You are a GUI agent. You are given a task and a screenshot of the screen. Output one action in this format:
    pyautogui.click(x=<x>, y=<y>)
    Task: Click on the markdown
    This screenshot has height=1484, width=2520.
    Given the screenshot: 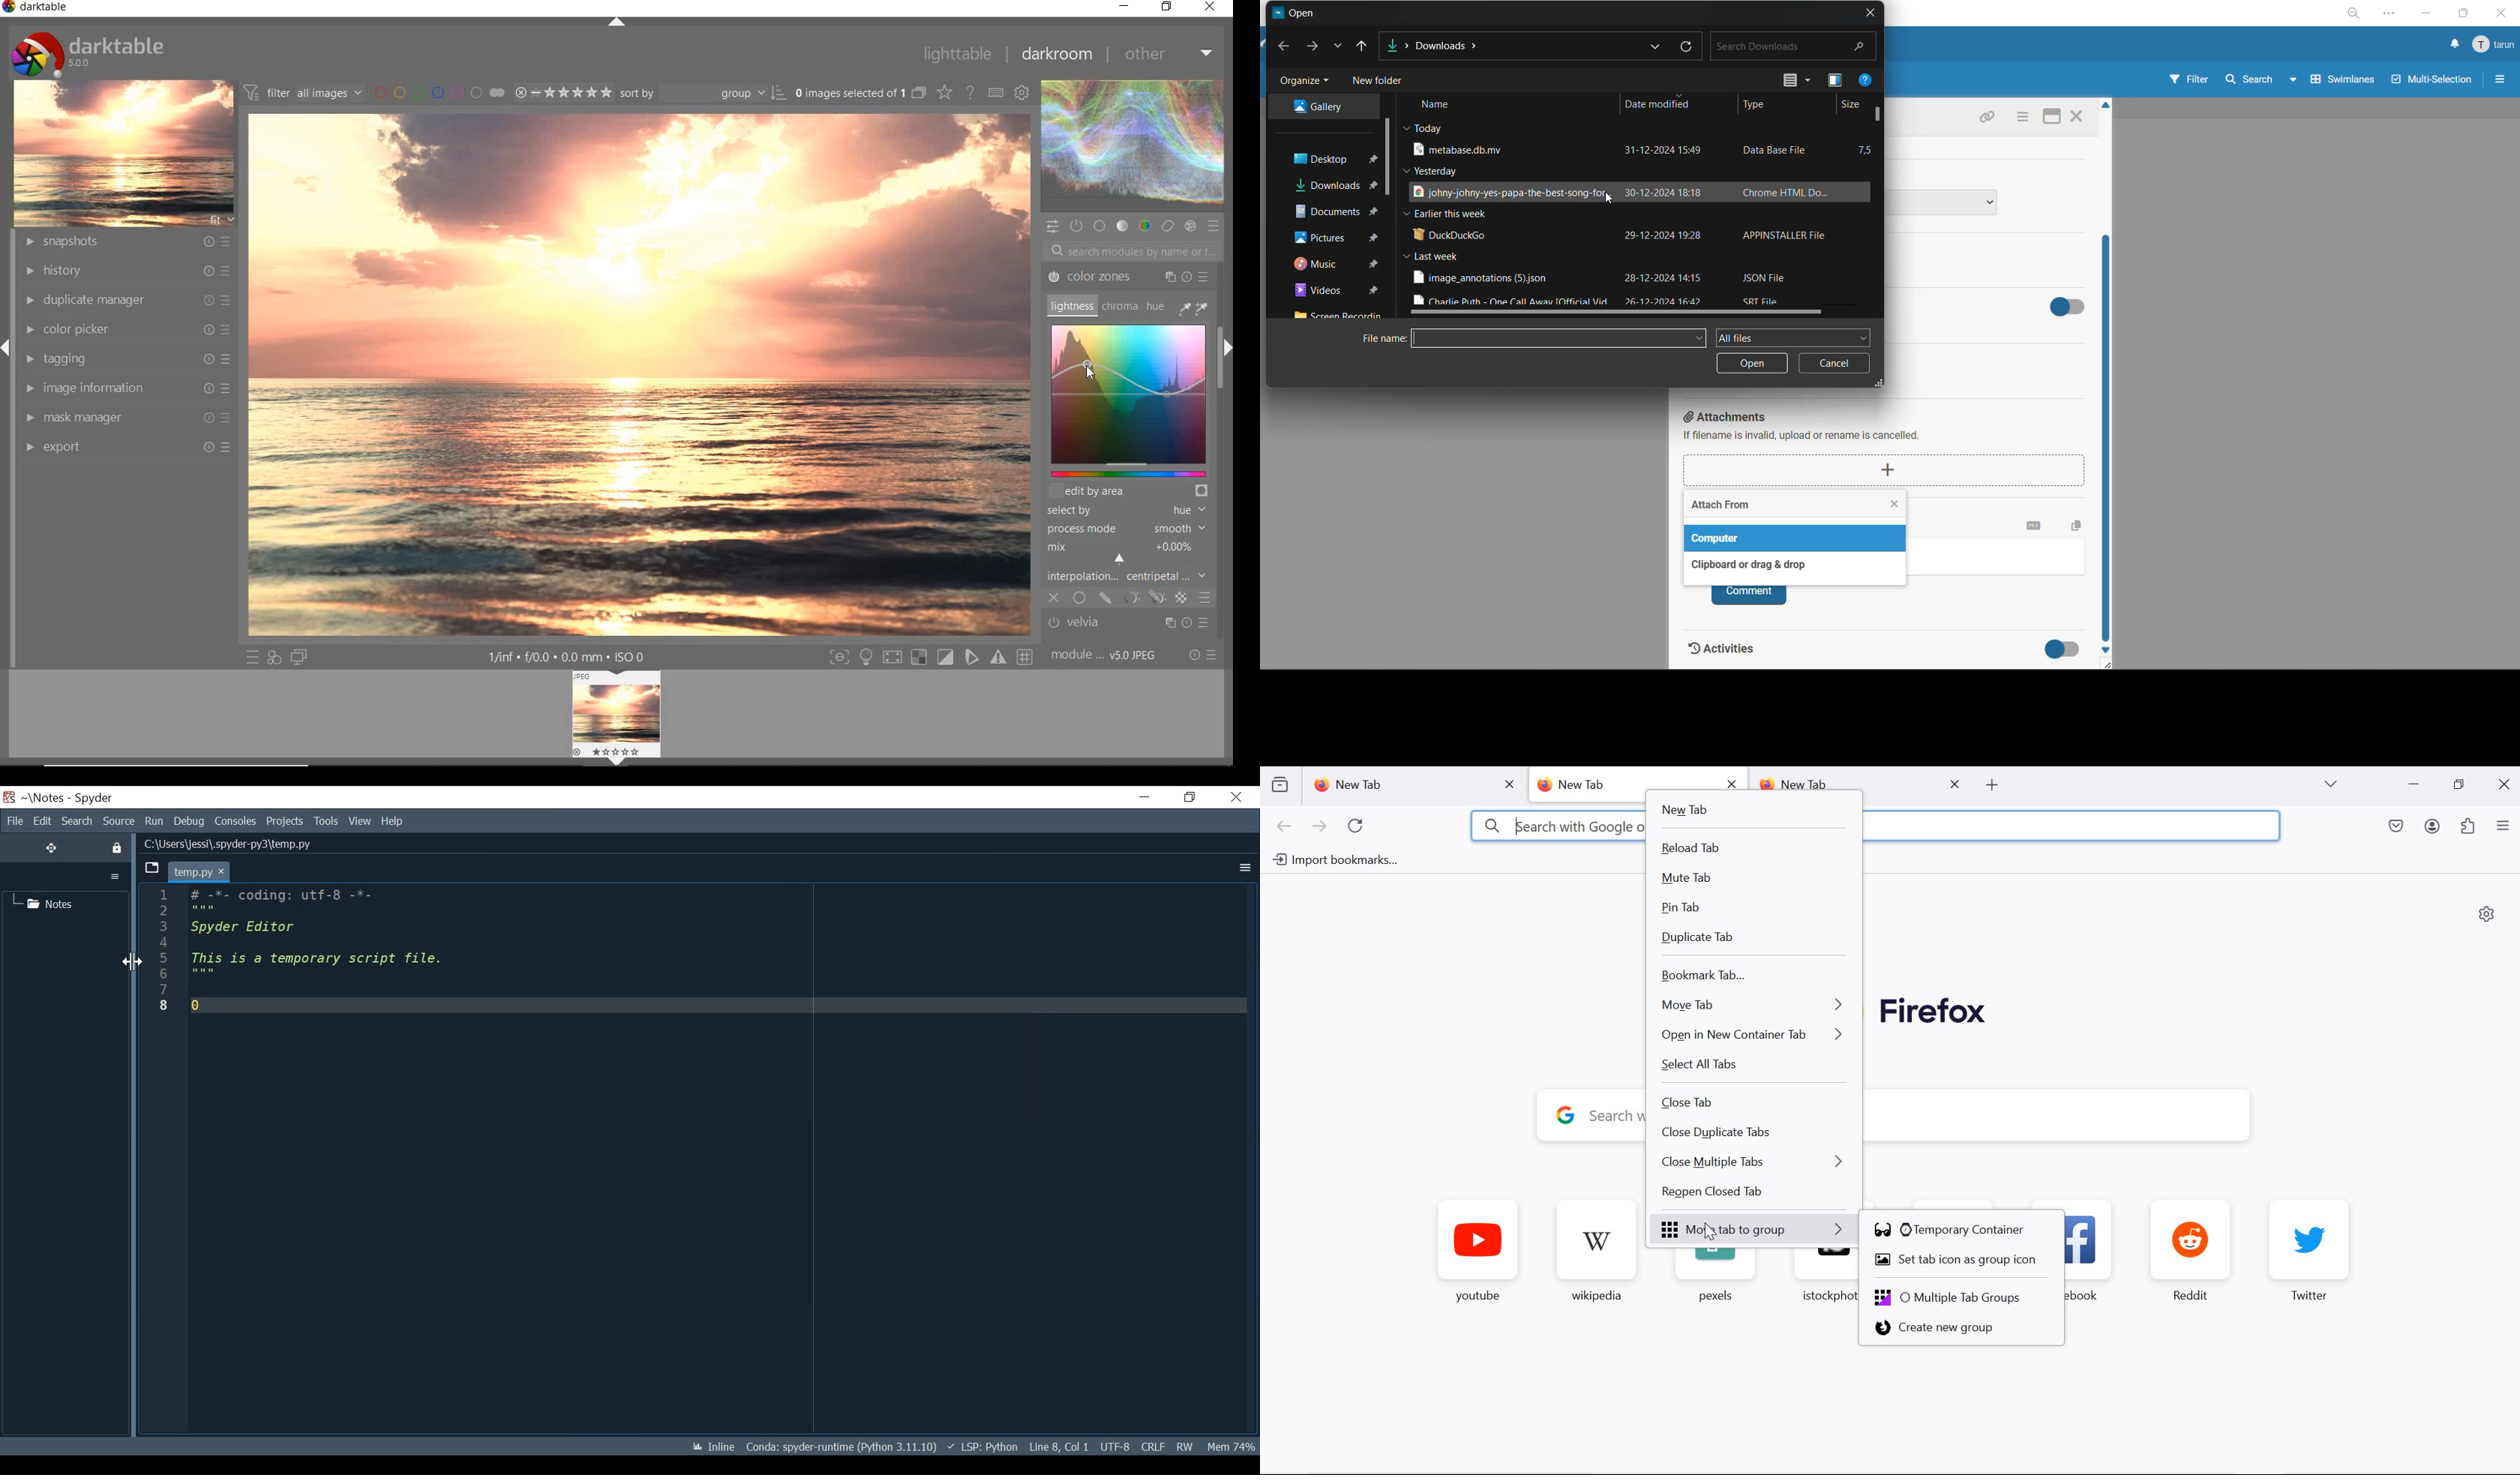 What is the action you would take?
    pyautogui.click(x=2034, y=526)
    